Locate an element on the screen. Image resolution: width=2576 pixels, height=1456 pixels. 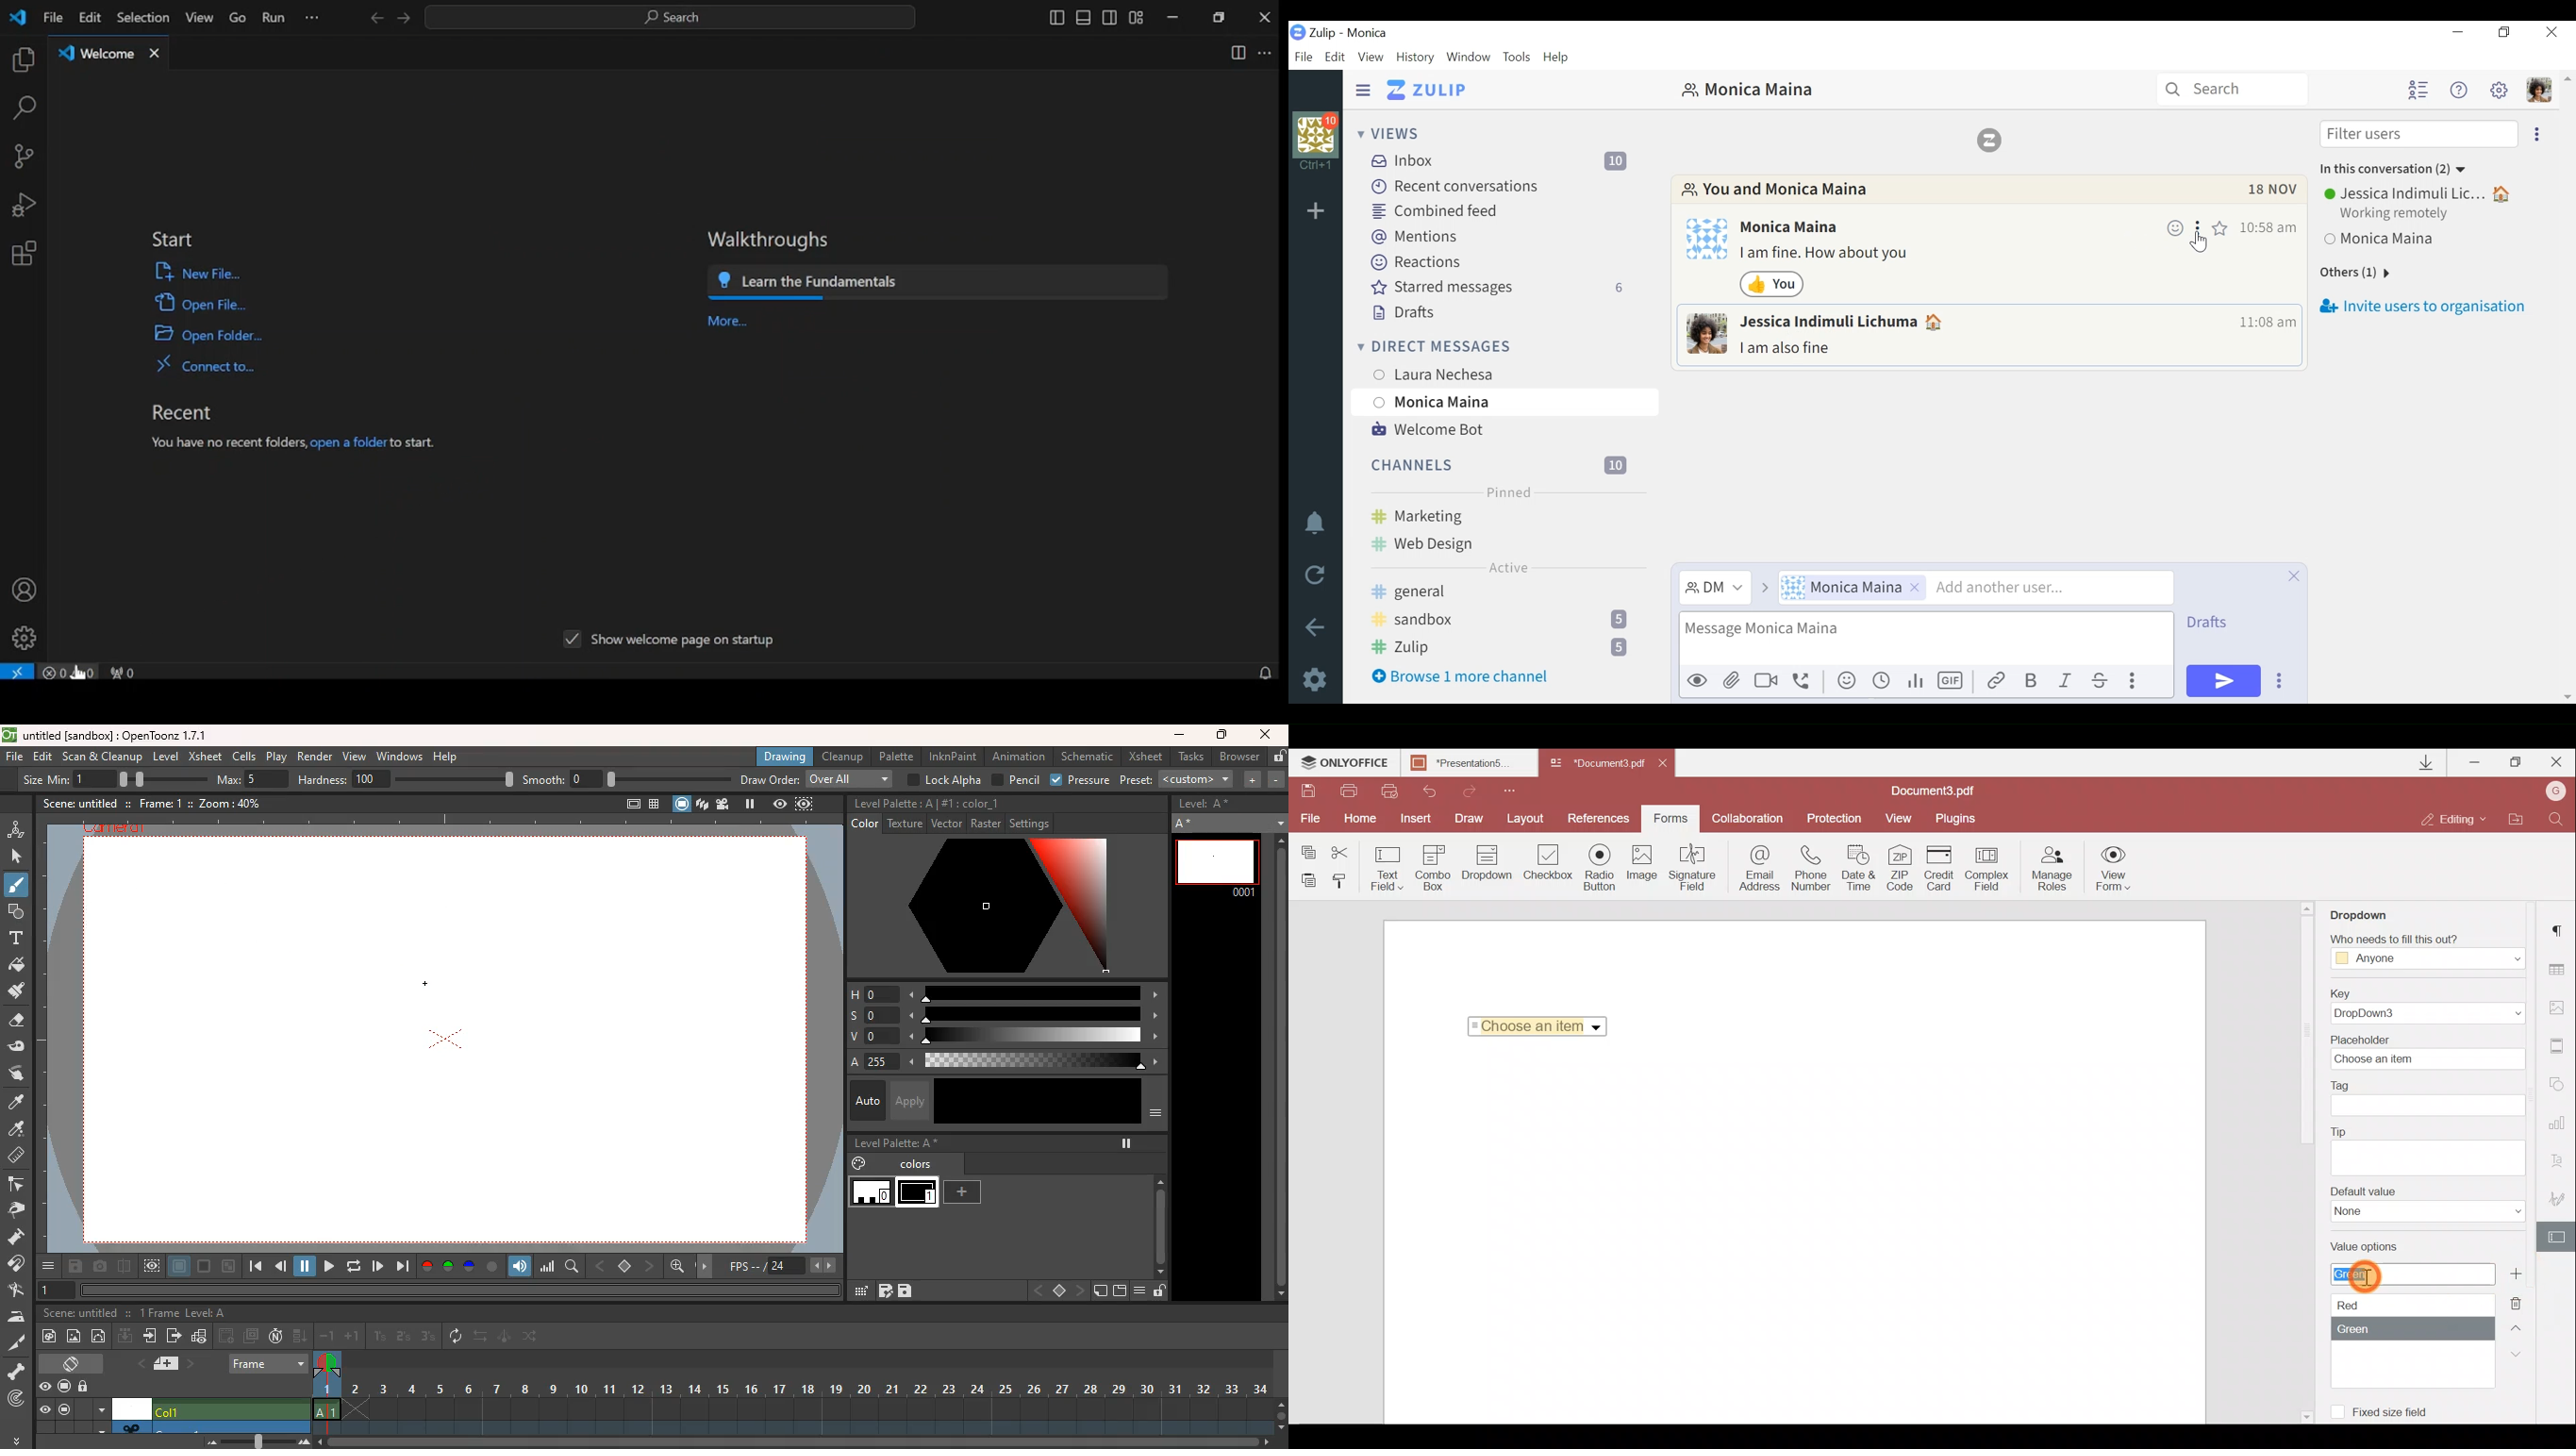
Placeholder is located at coordinates (2425, 1052).